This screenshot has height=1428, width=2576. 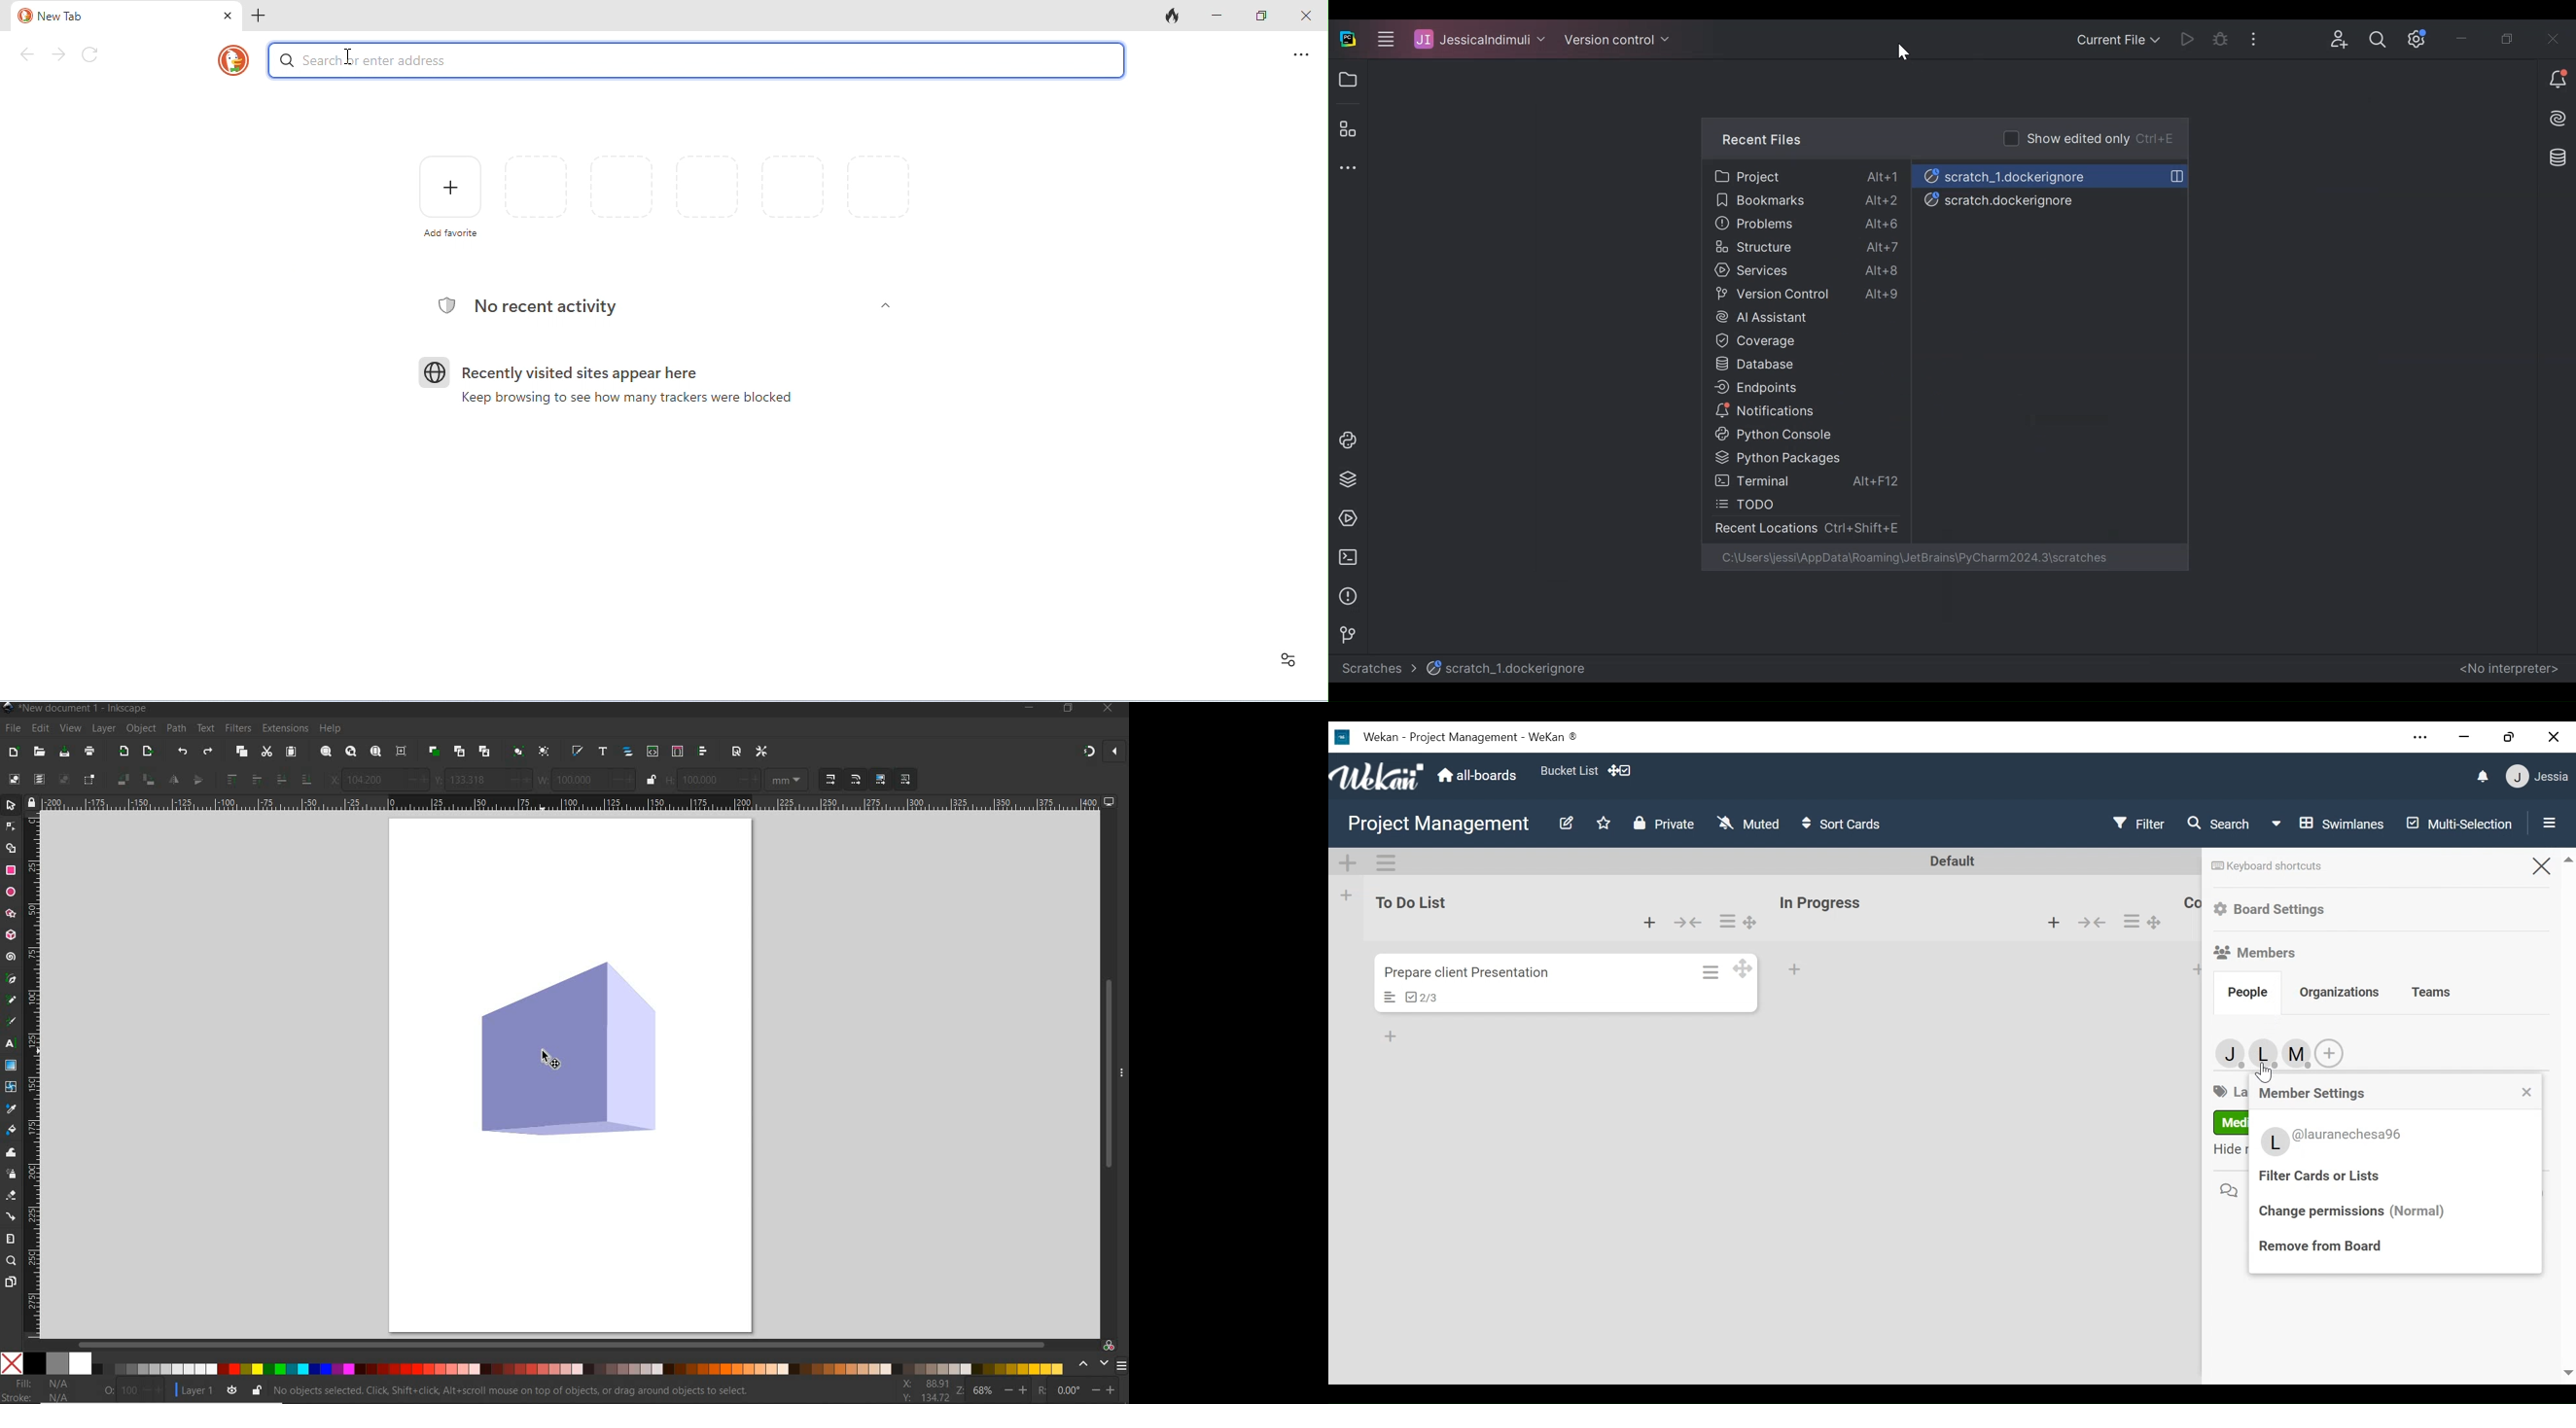 What do you see at coordinates (736, 752) in the screenshot?
I see `OPEN DOCUMENT PROPERTIES` at bounding box center [736, 752].